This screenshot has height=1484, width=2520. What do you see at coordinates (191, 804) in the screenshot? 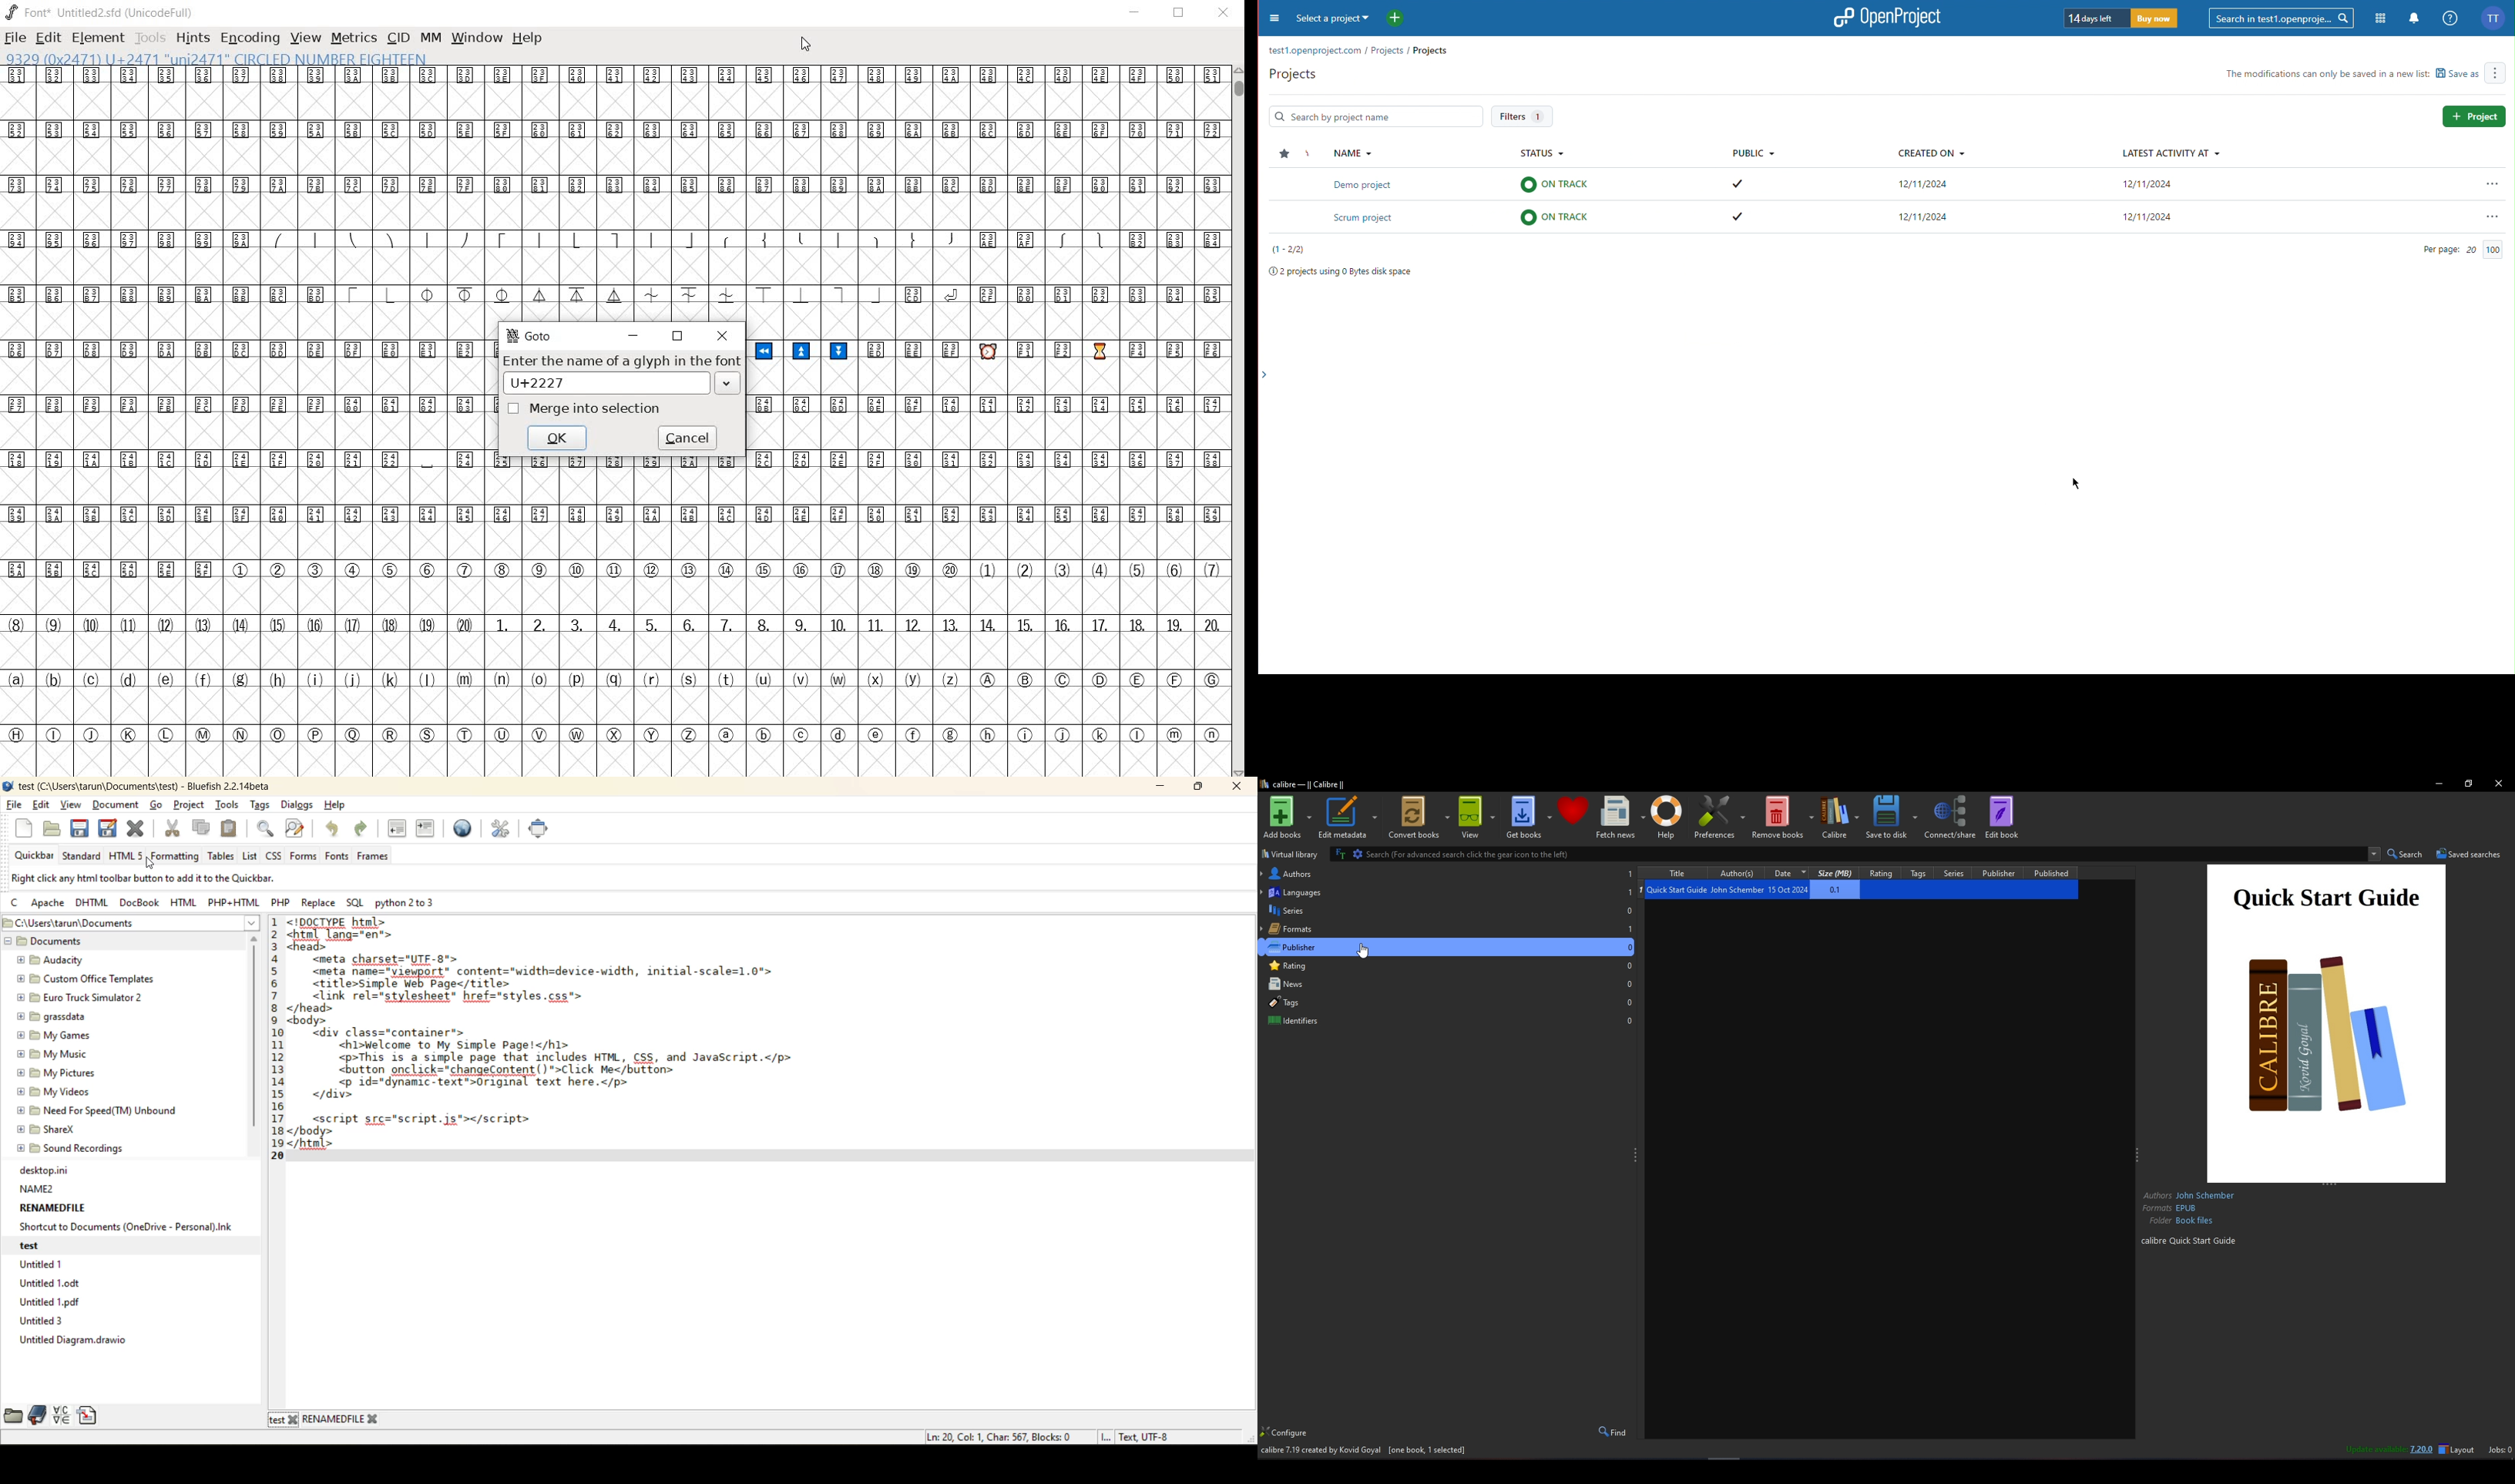
I see `project` at bounding box center [191, 804].